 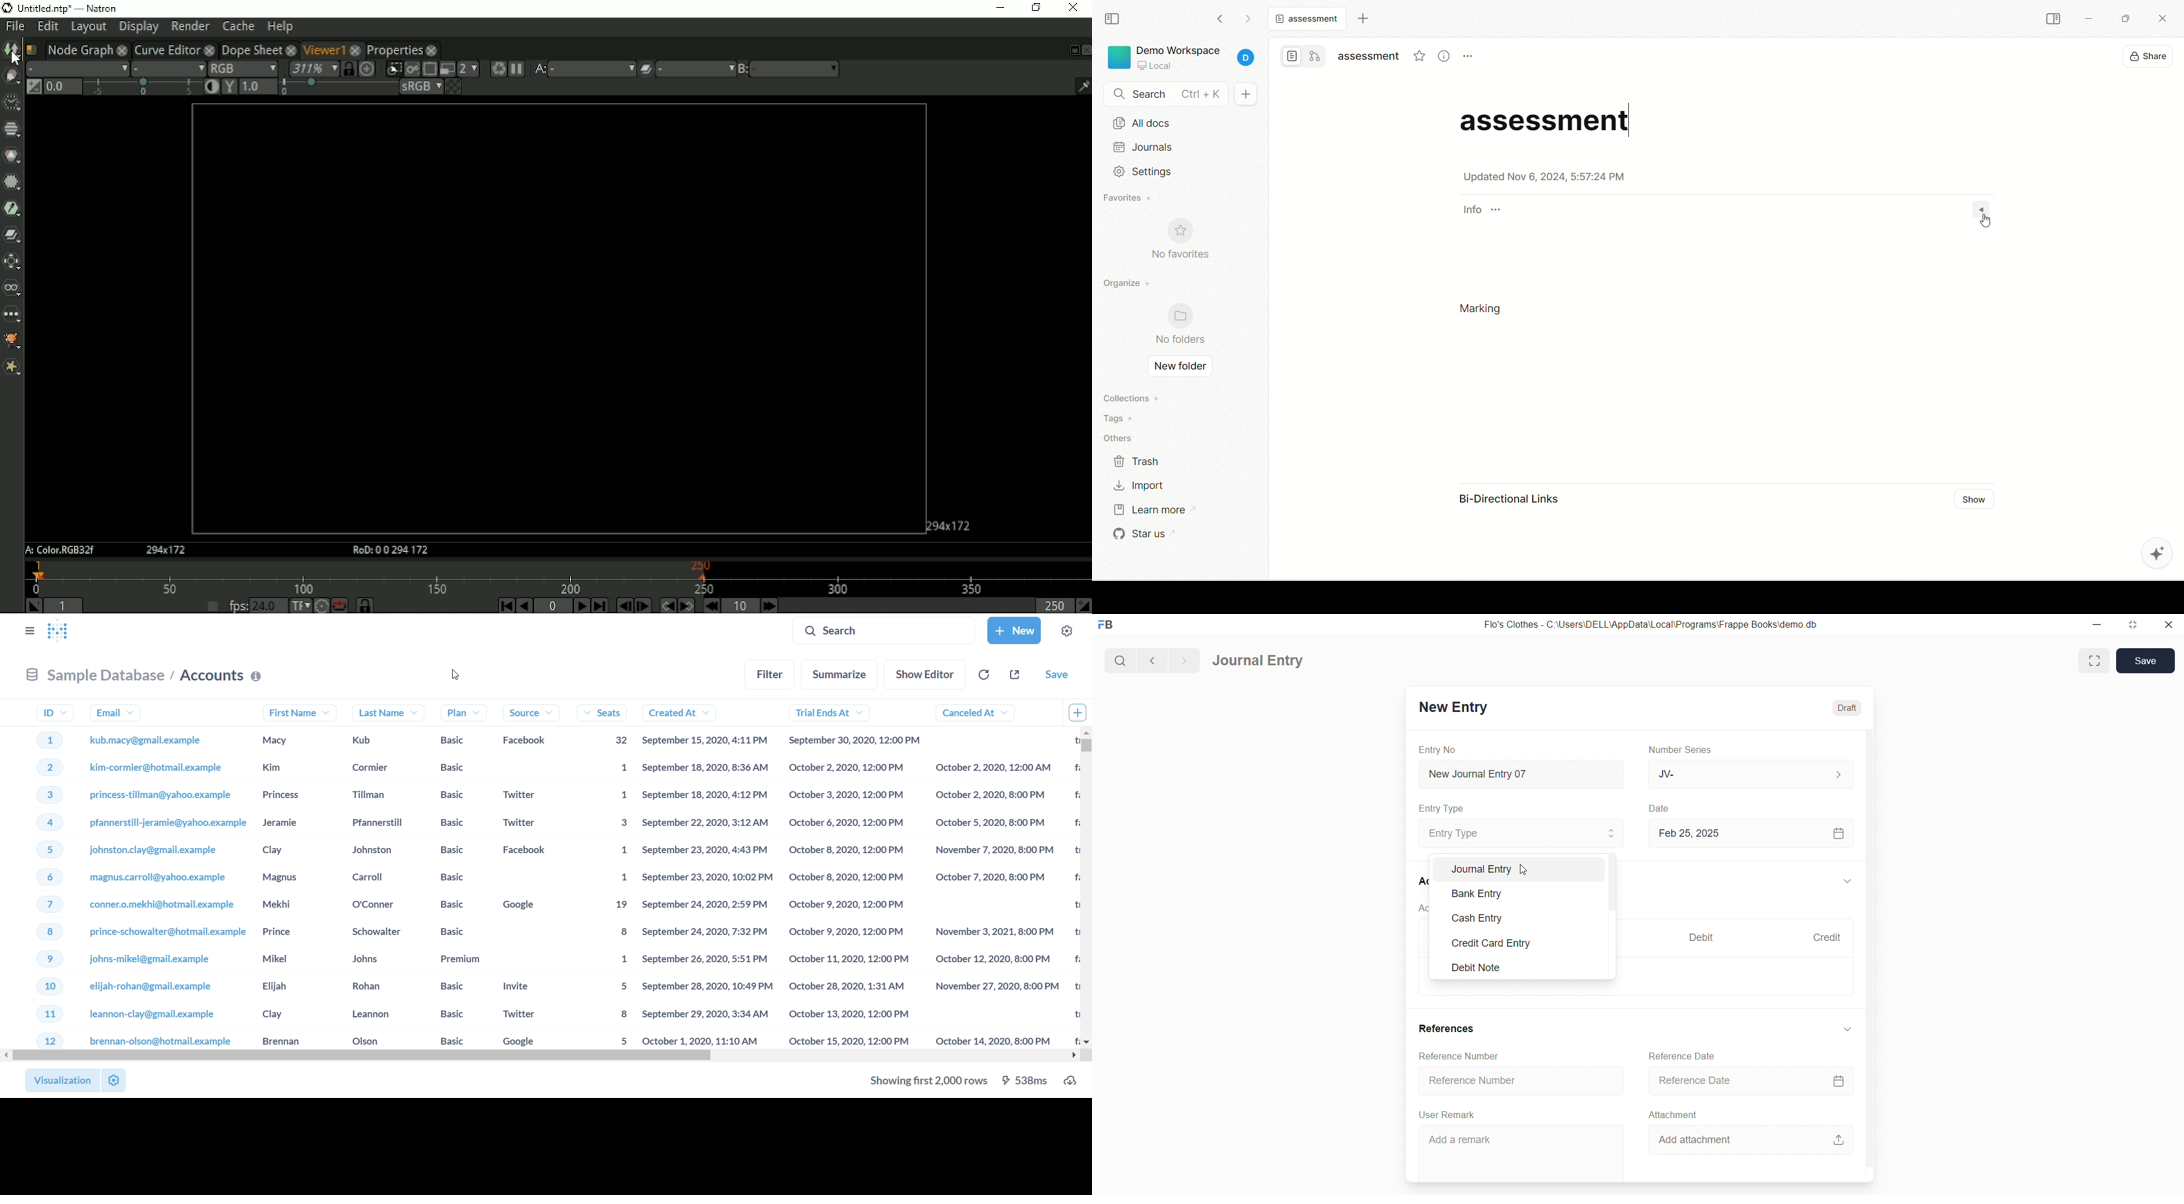 I want to click on edgeless mode, so click(x=1316, y=56).